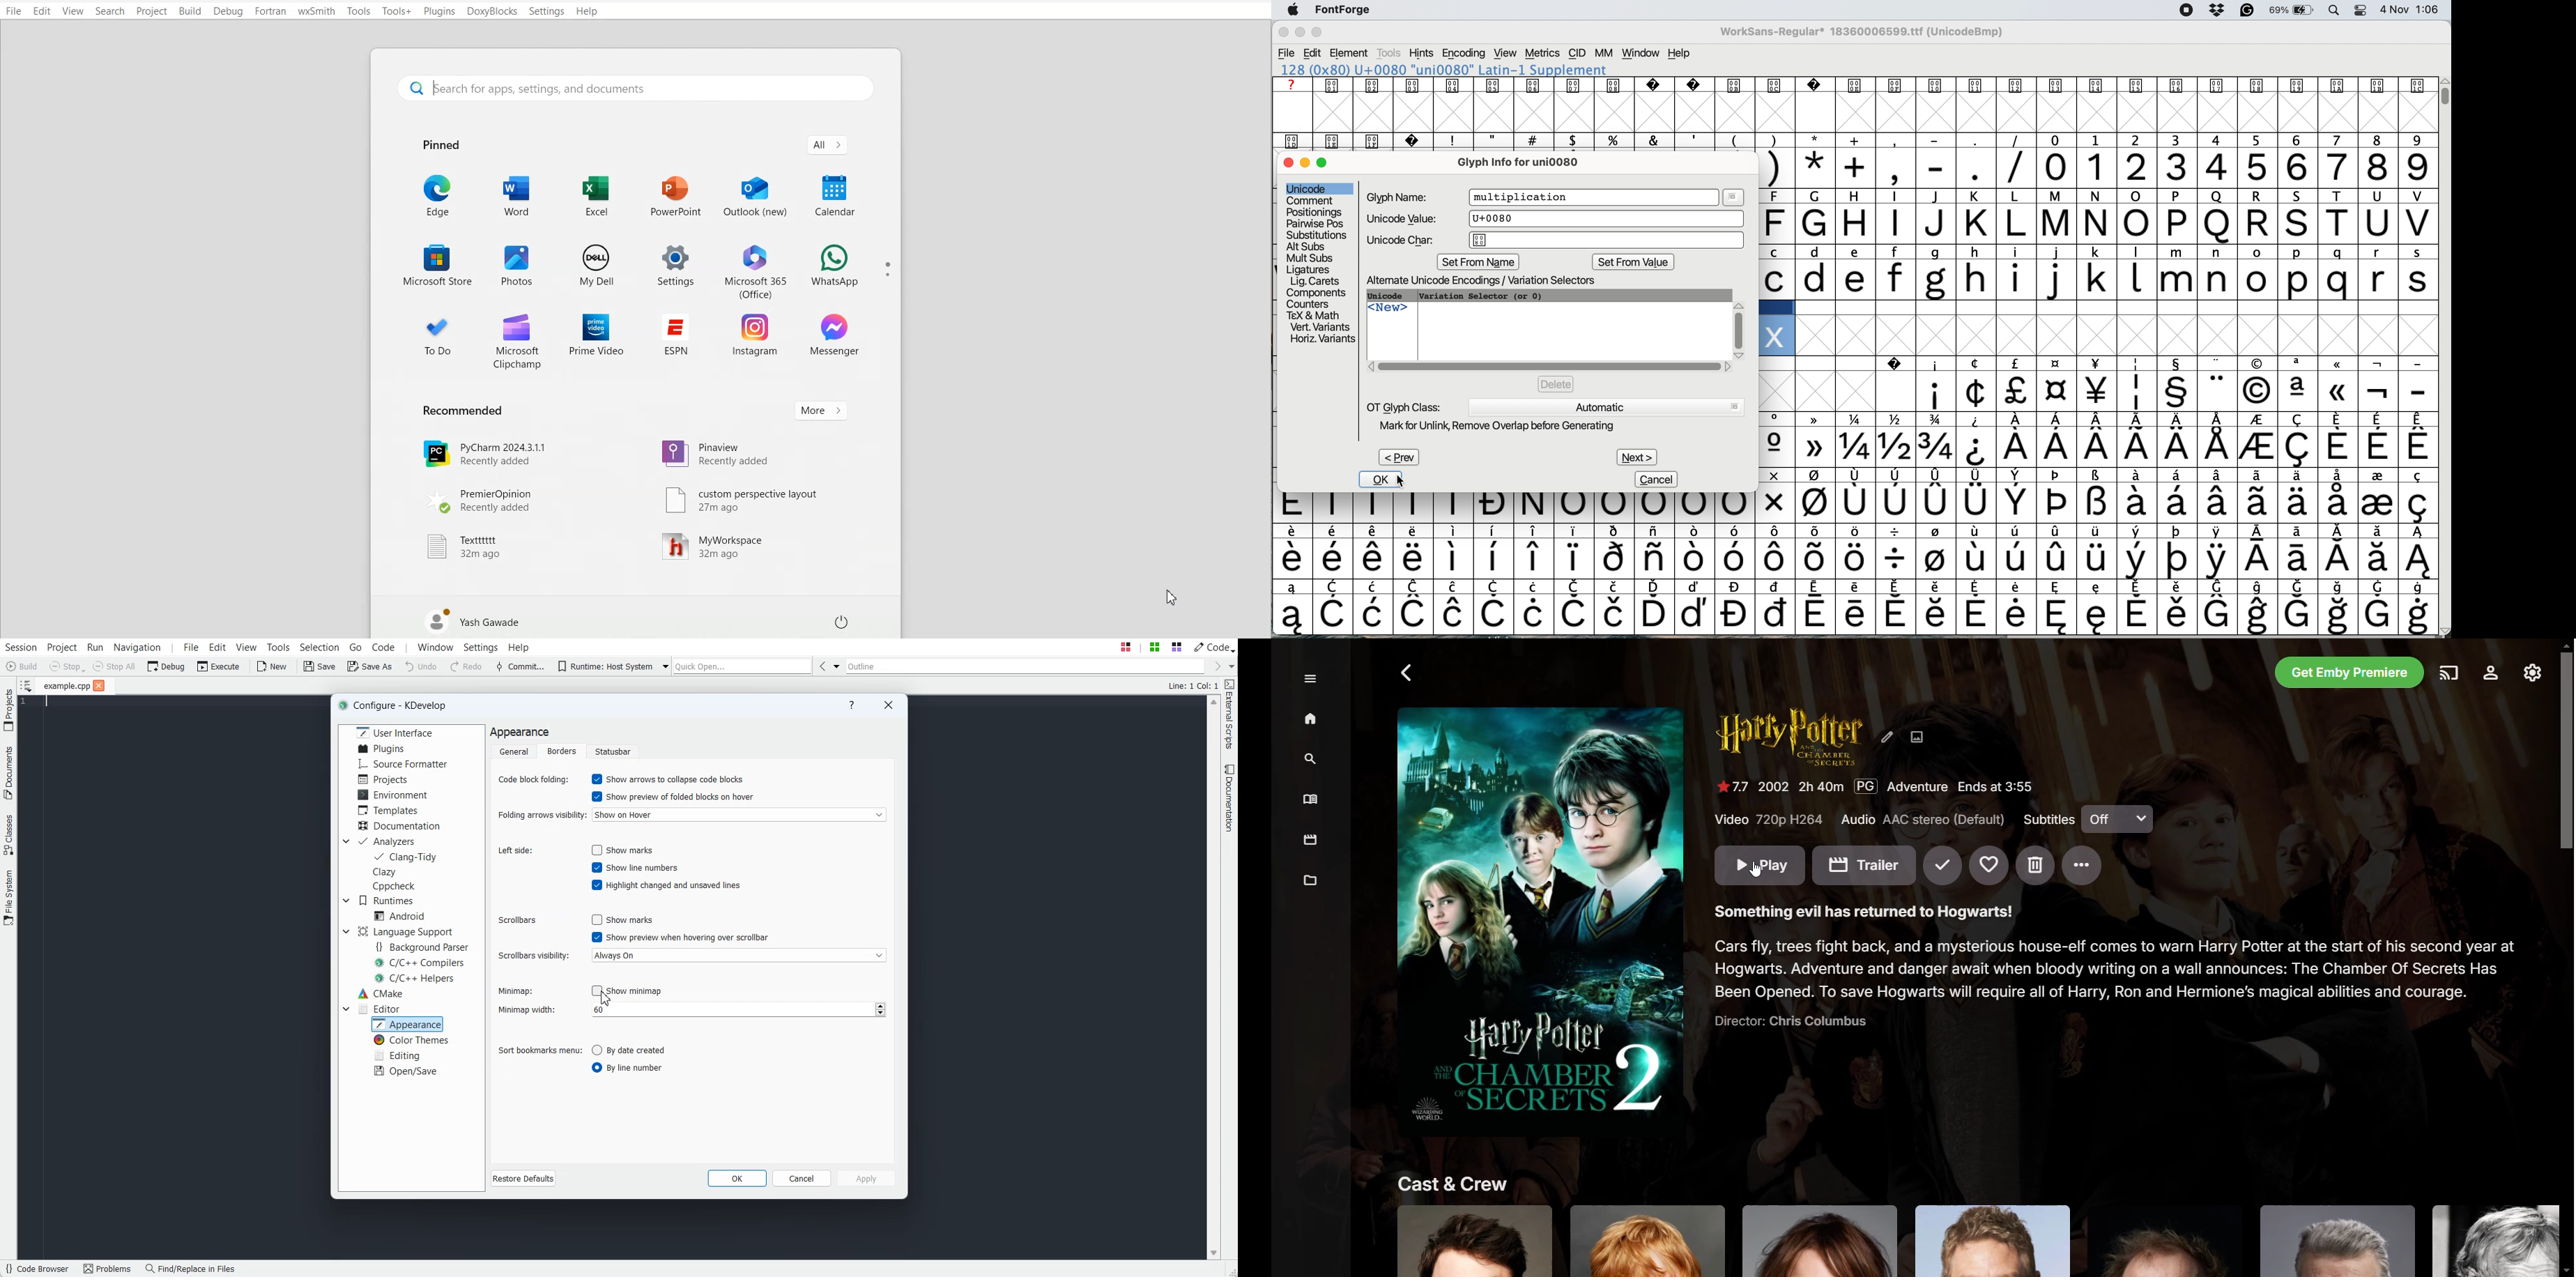 This screenshot has height=1288, width=2576. Describe the element at coordinates (2087, 198) in the screenshot. I see `special characters and text` at that location.